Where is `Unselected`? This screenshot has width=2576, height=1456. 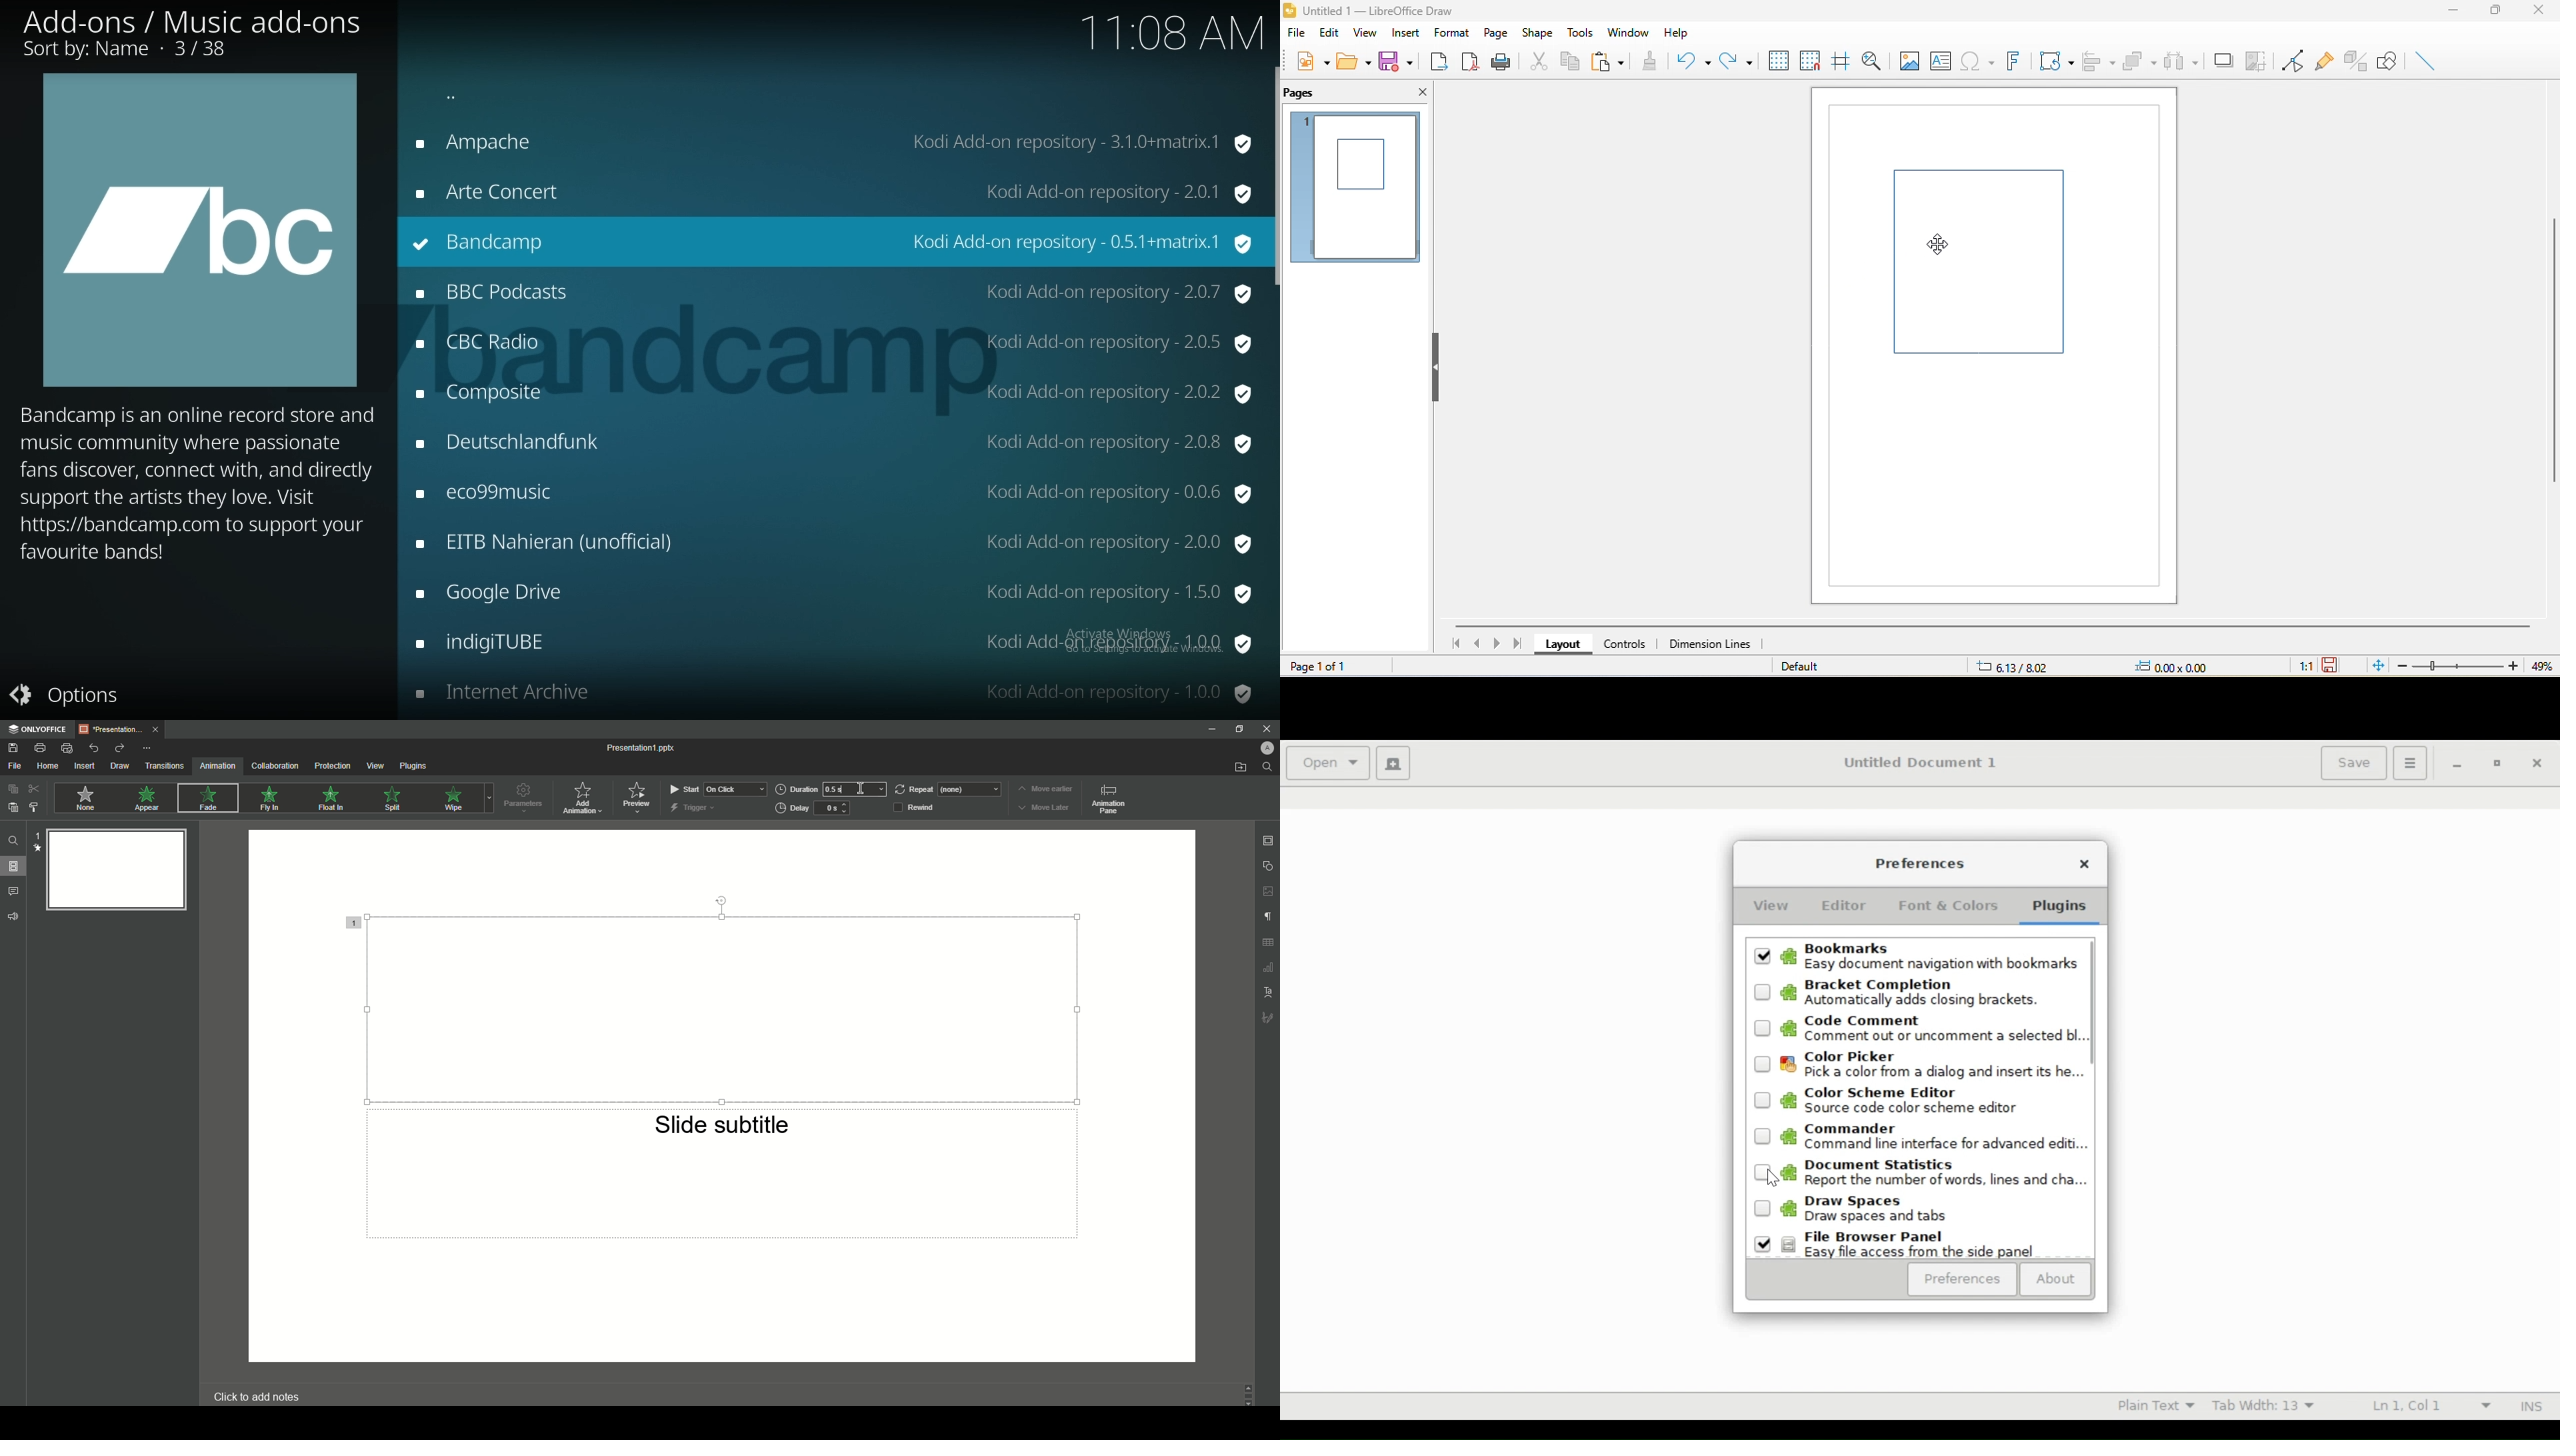
Unselected is located at coordinates (1763, 1100).